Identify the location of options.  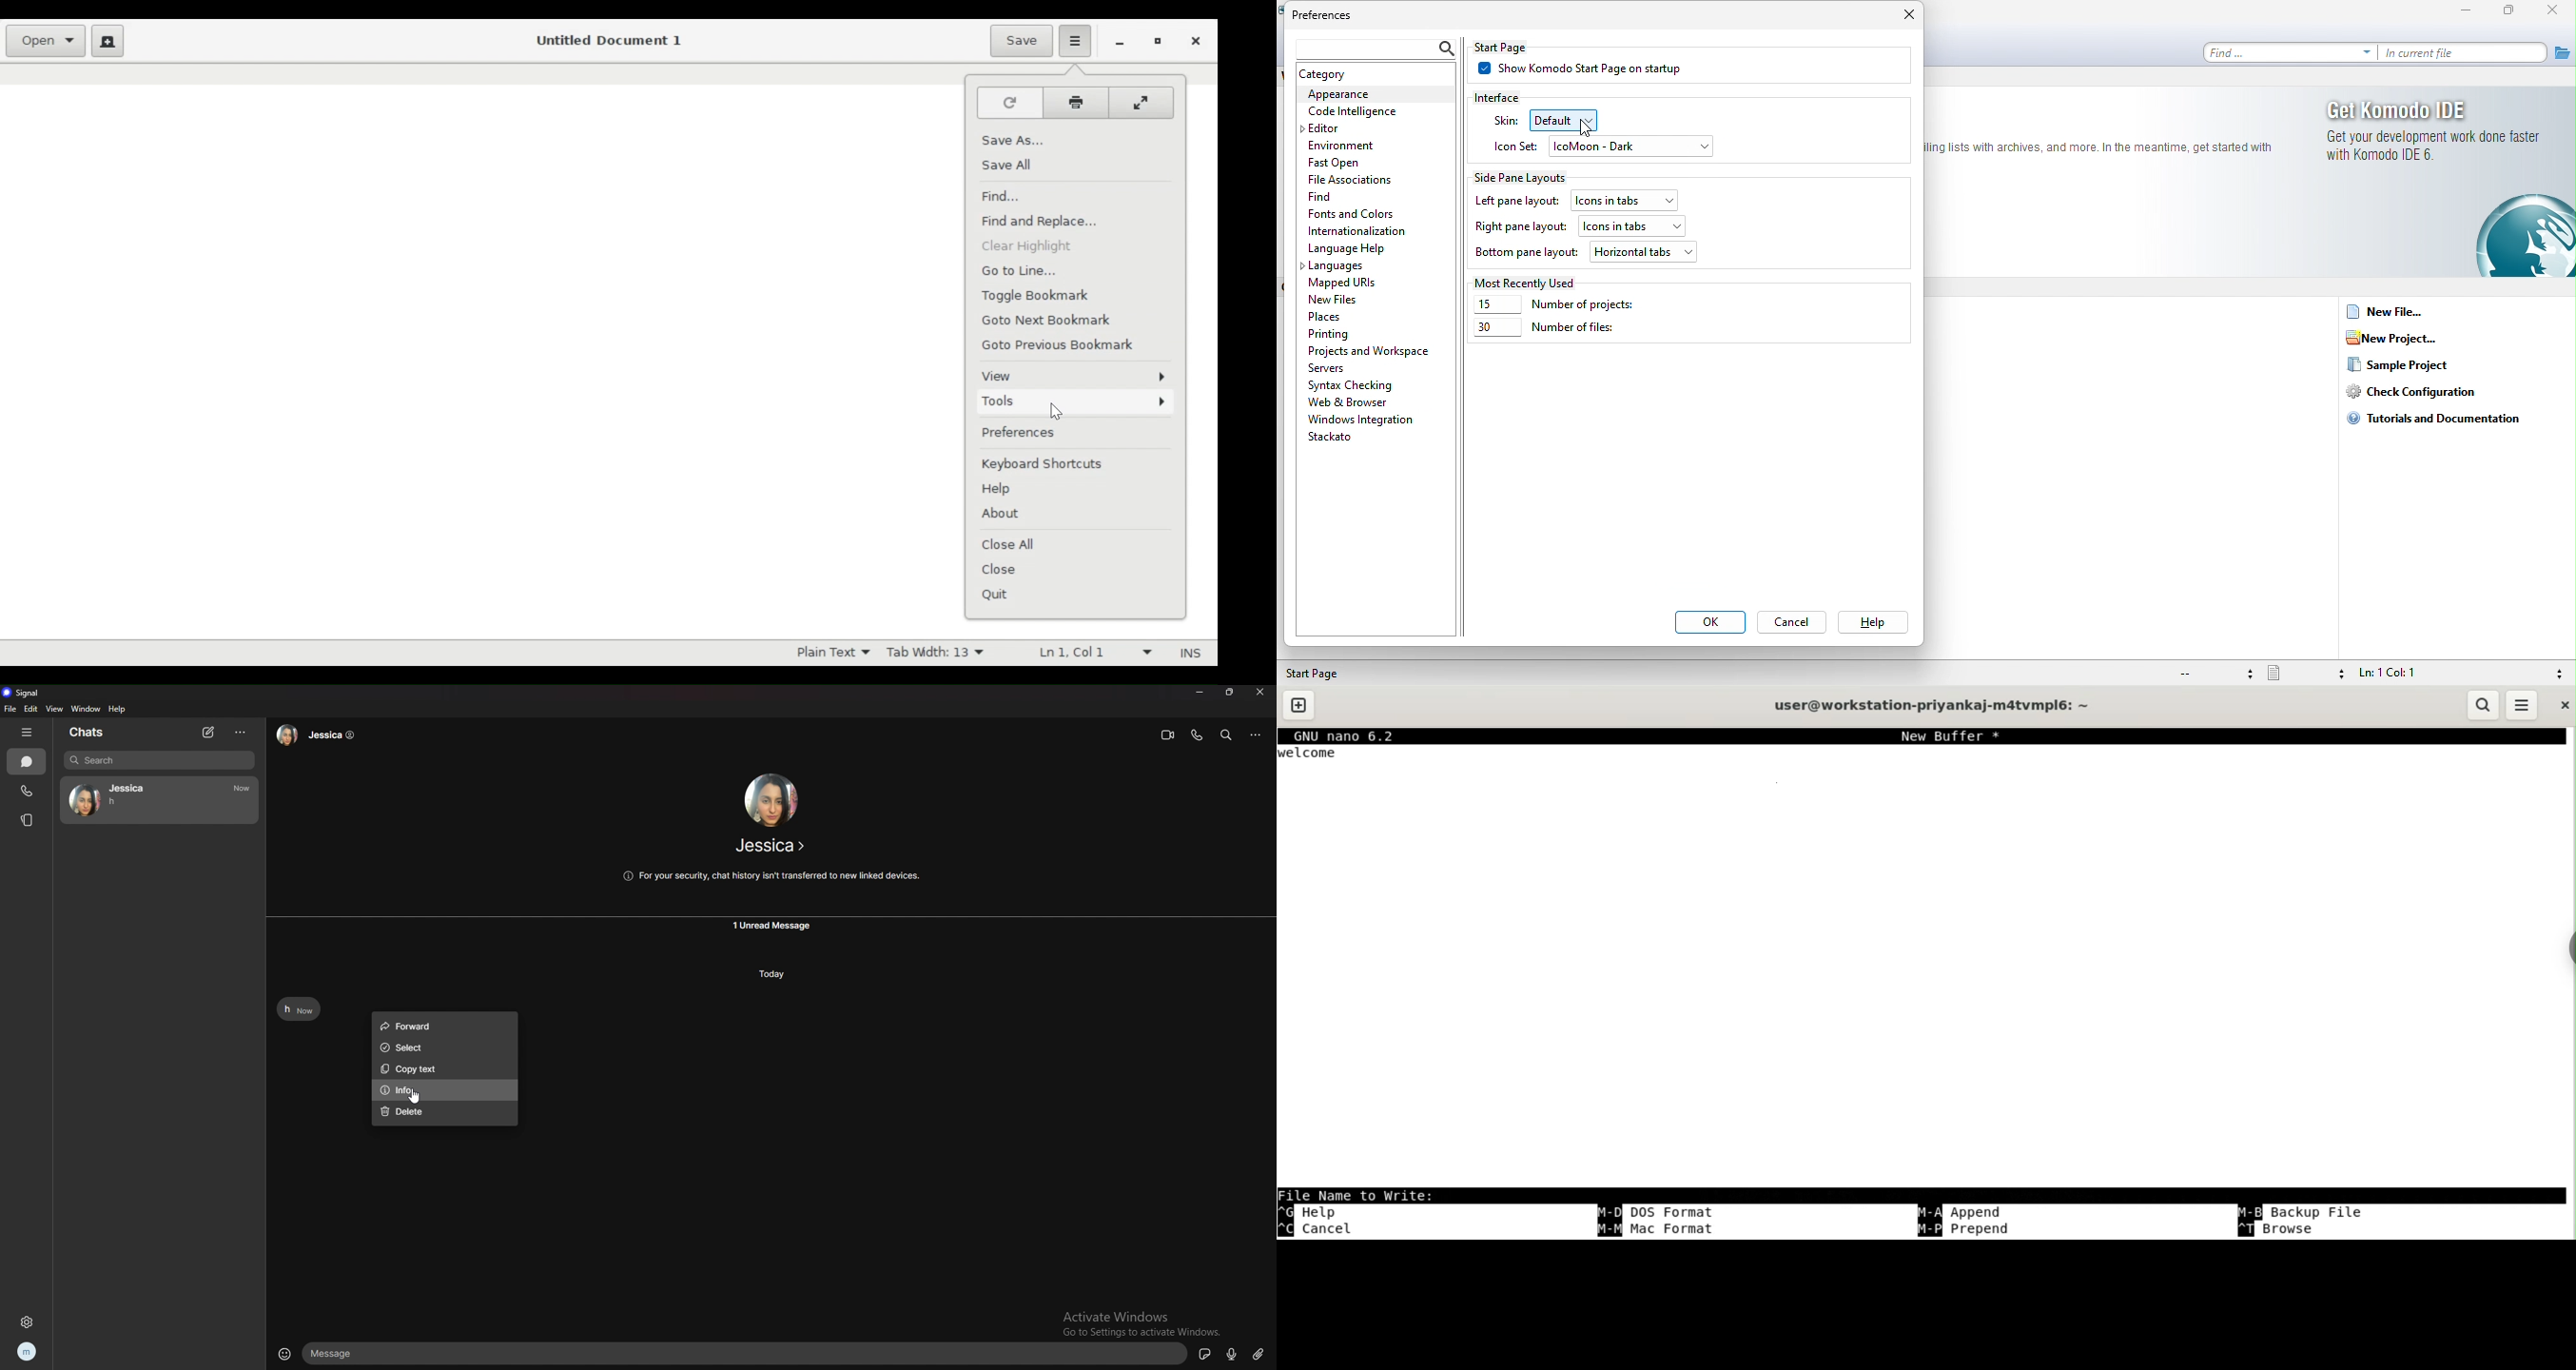
(1259, 735).